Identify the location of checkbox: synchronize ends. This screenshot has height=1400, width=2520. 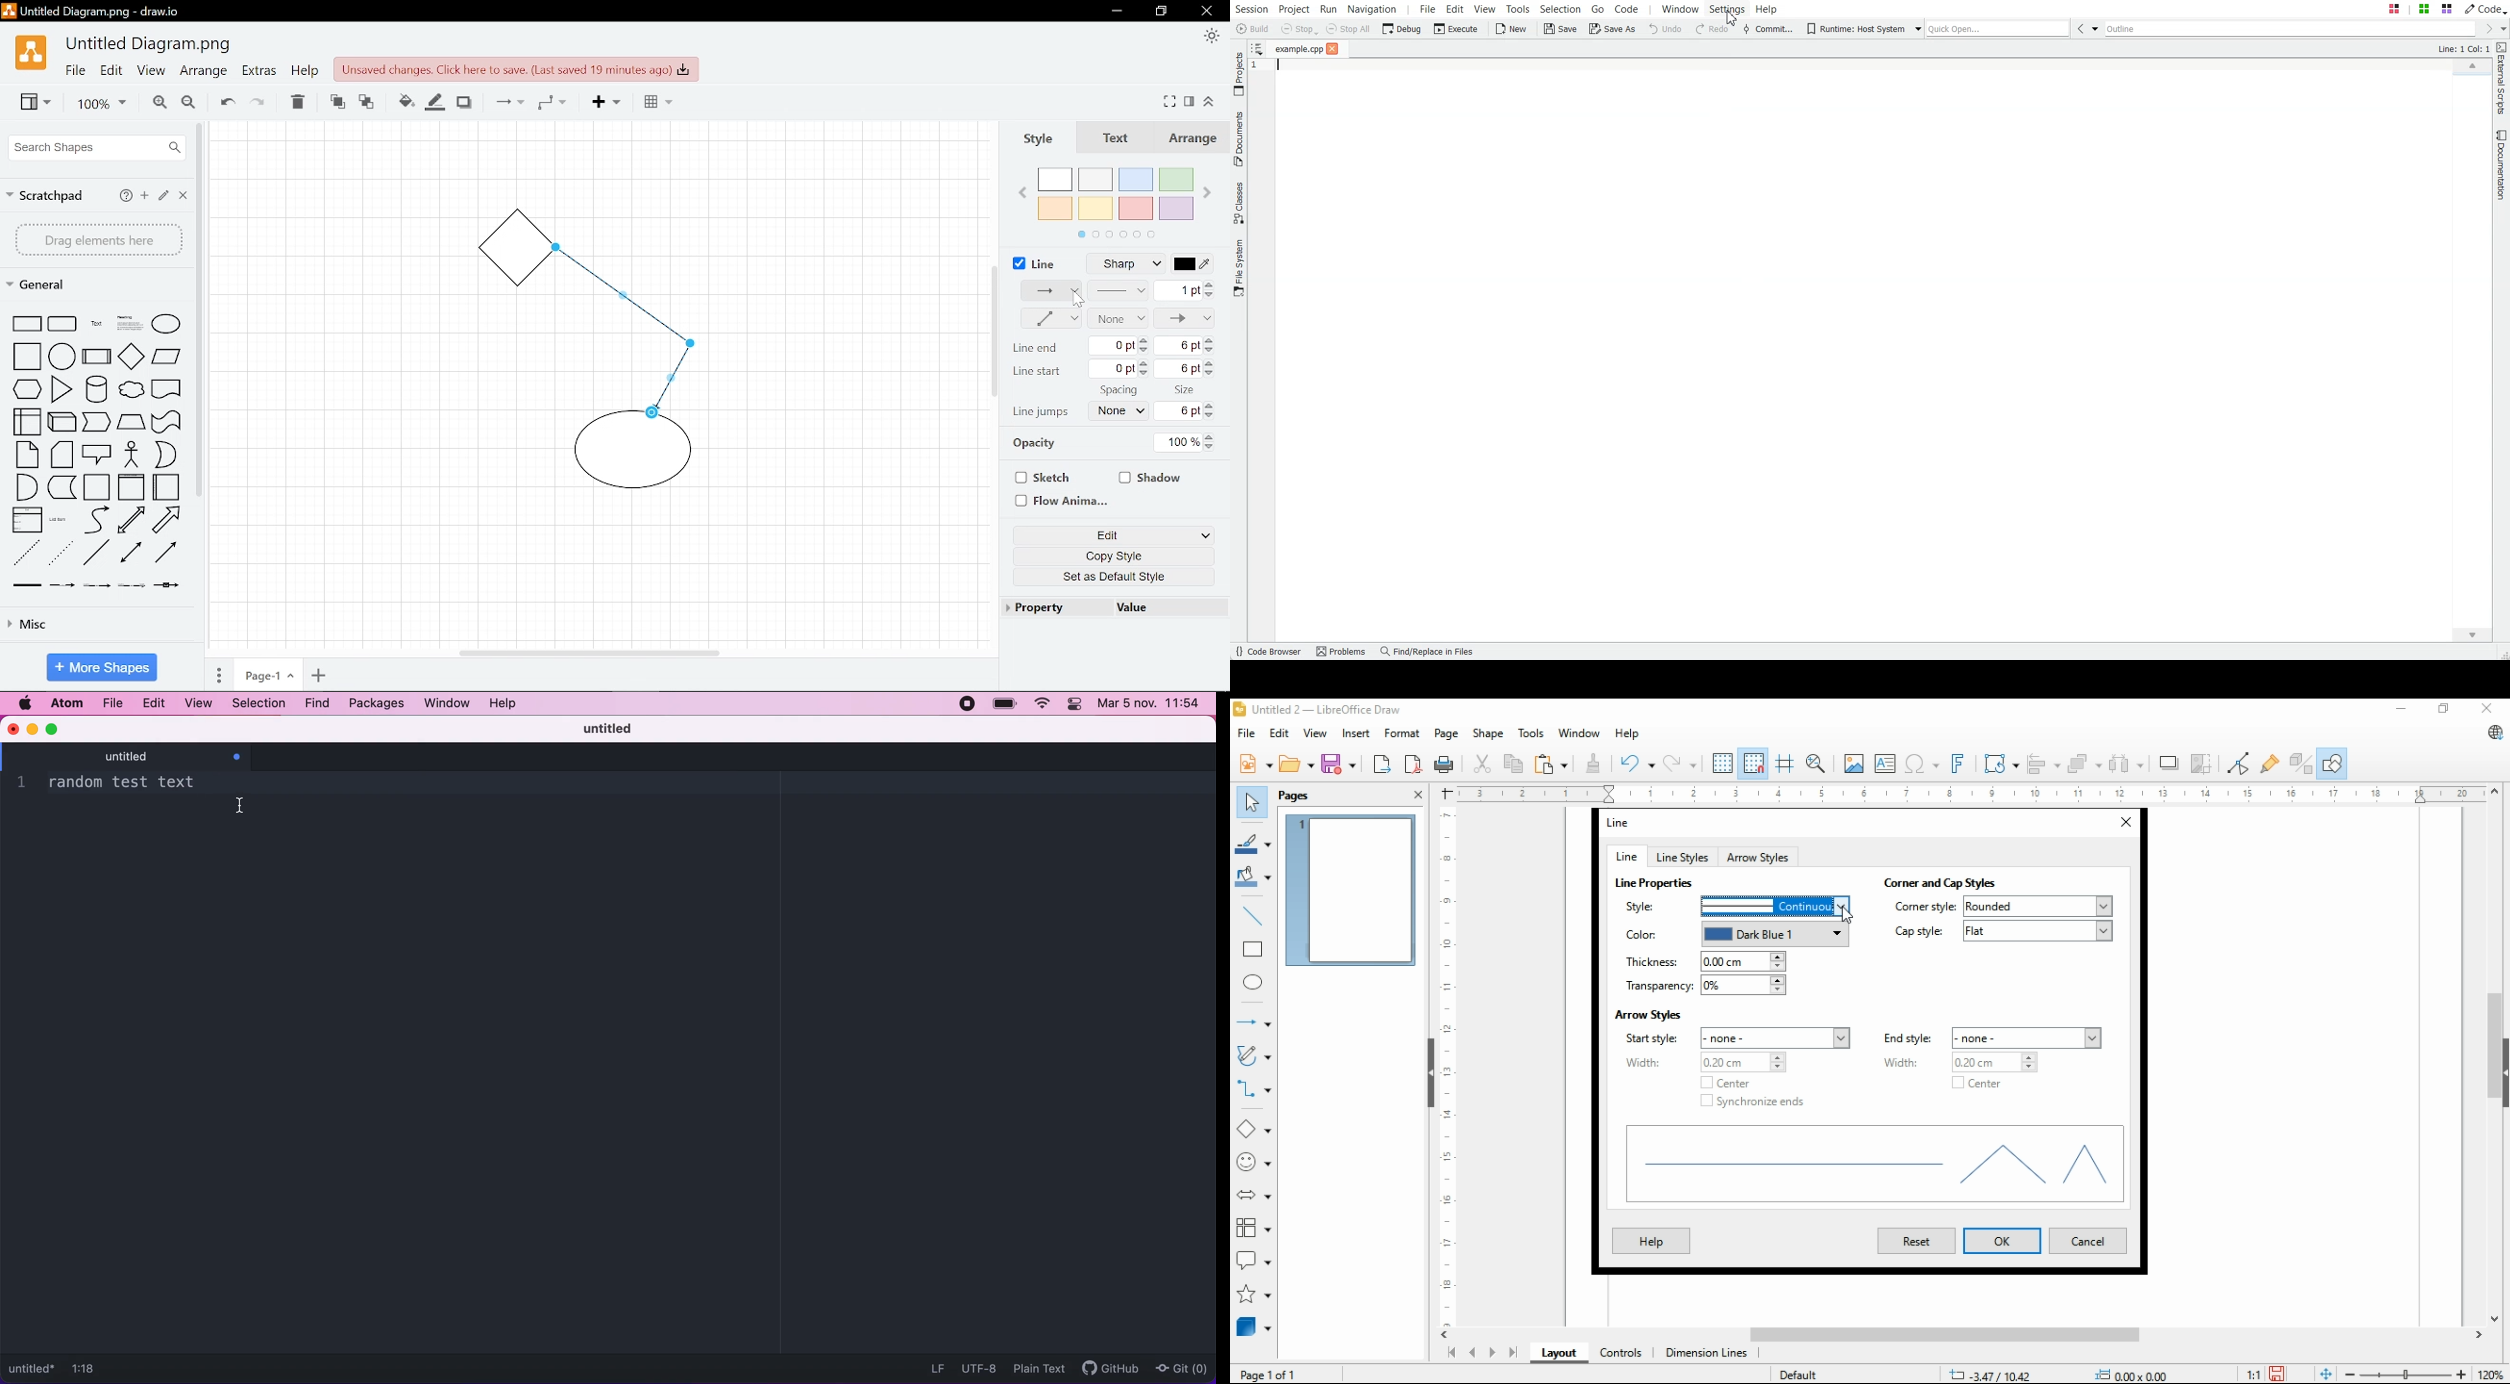
(1753, 1101).